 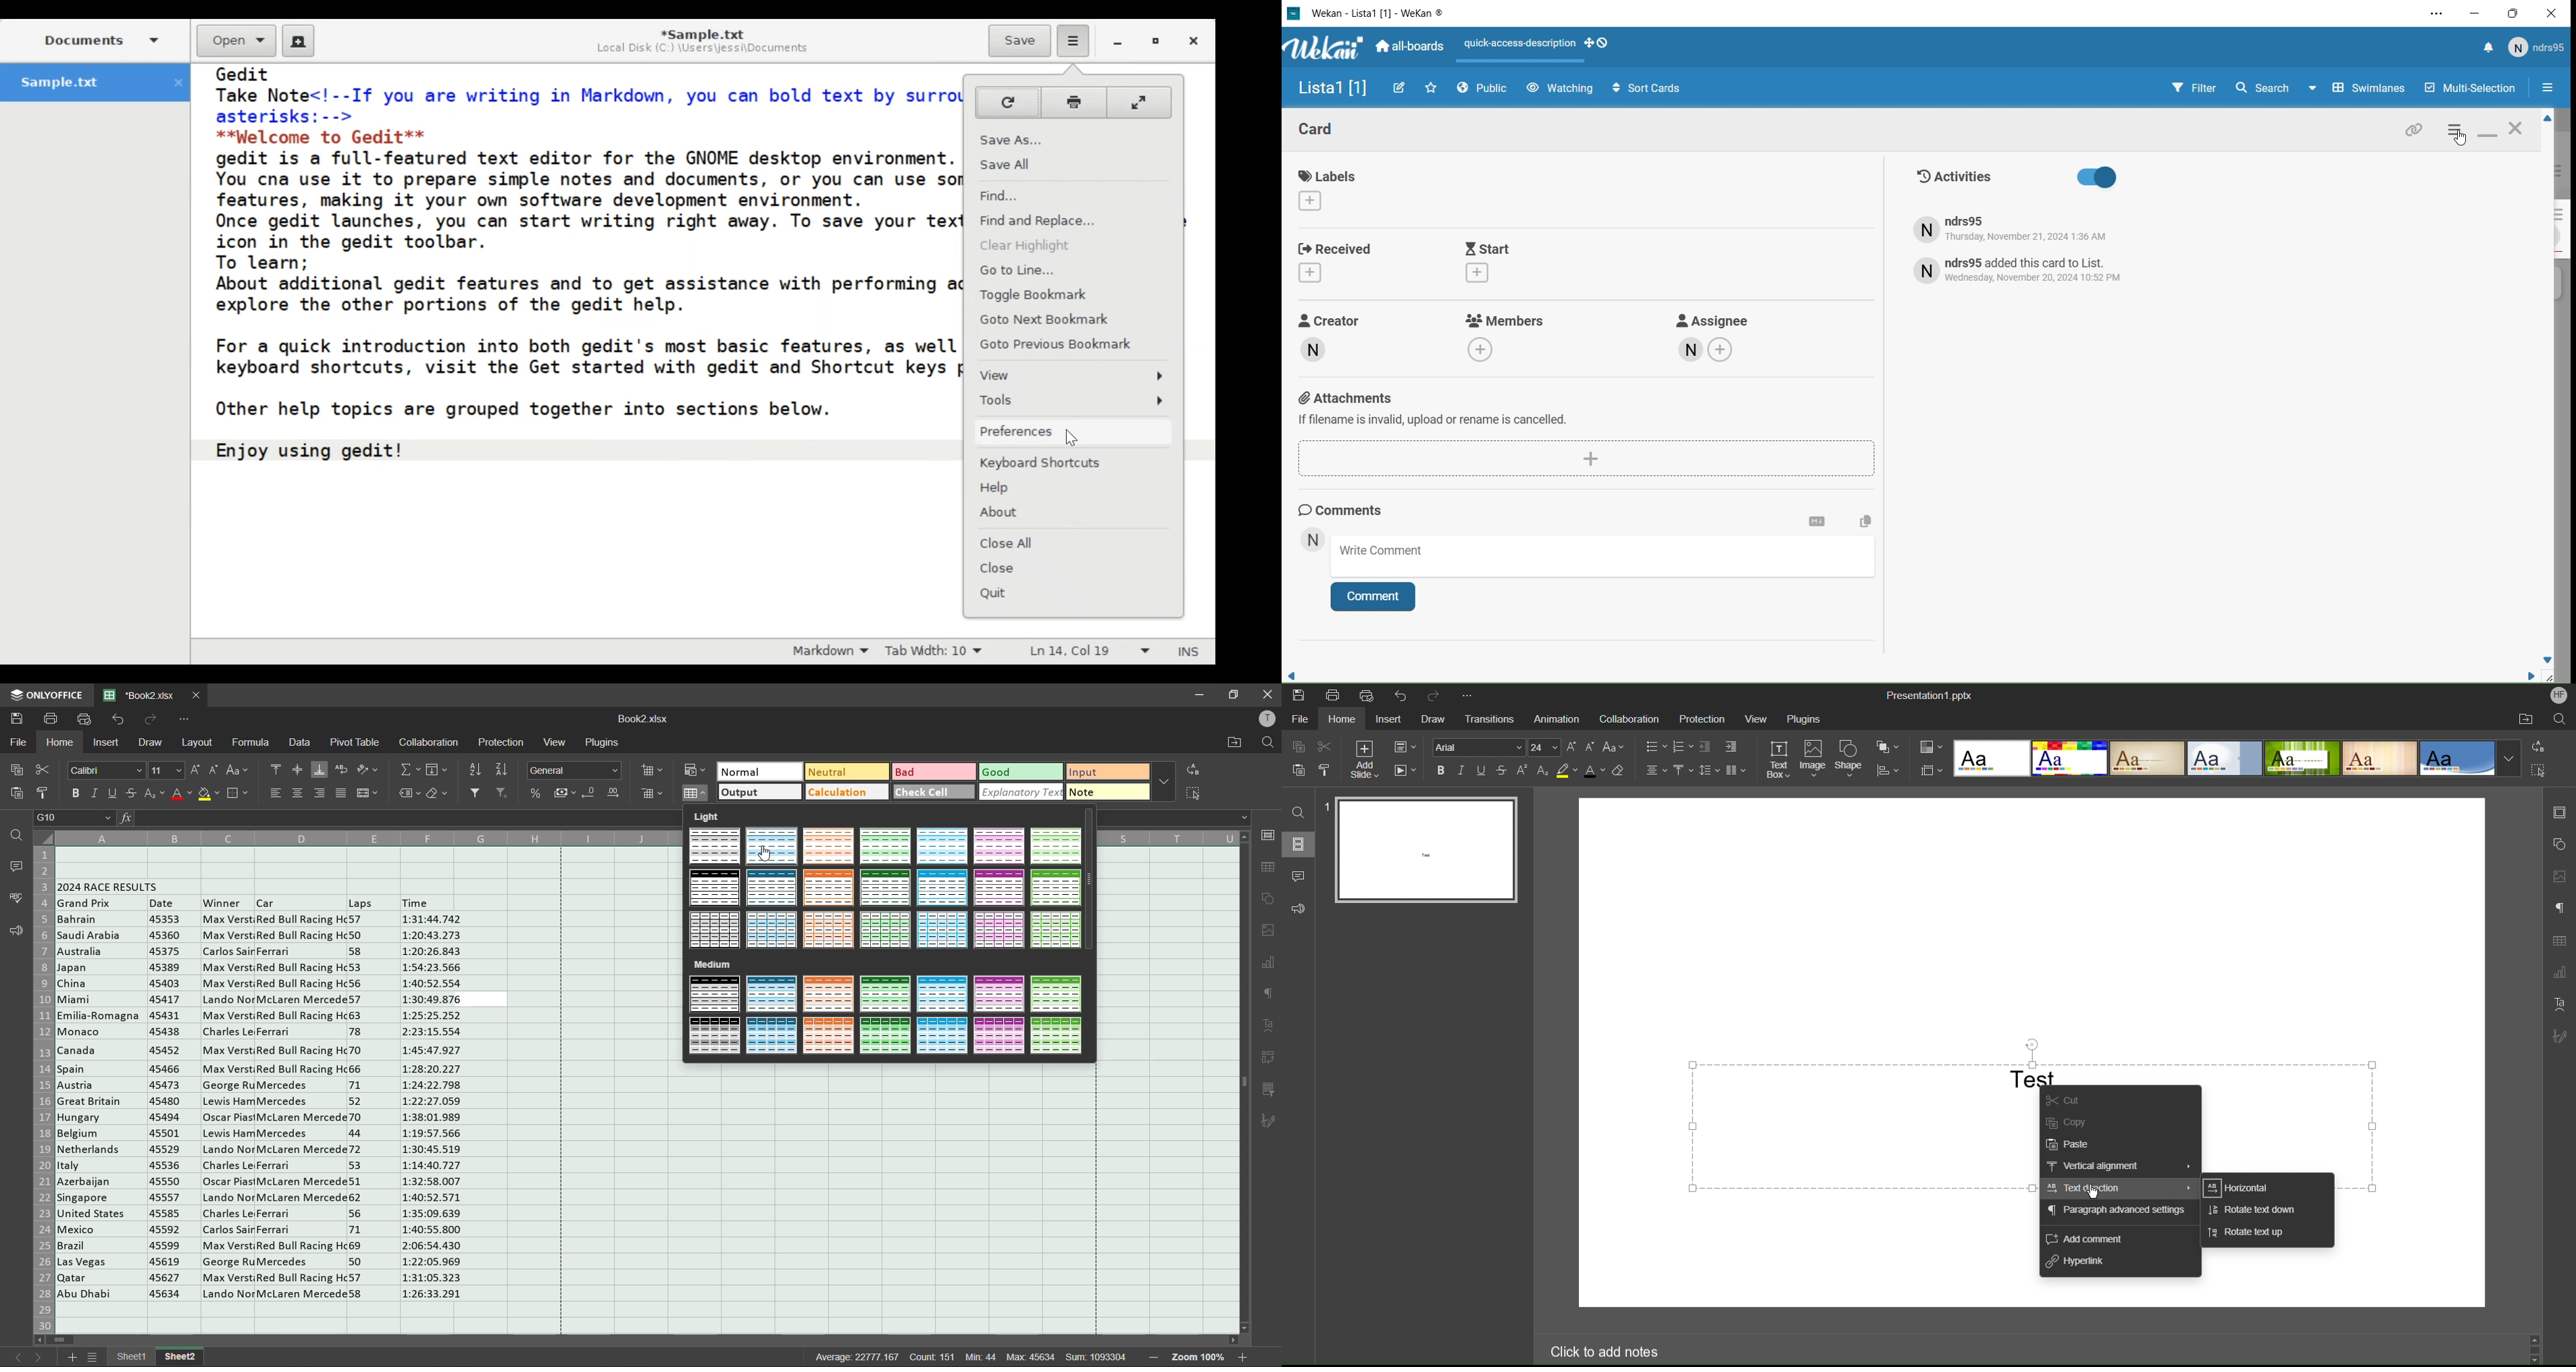 What do you see at coordinates (2085, 1240) in the screenshot?
I see `Add Comment` at bounding box center [2085, 1240].